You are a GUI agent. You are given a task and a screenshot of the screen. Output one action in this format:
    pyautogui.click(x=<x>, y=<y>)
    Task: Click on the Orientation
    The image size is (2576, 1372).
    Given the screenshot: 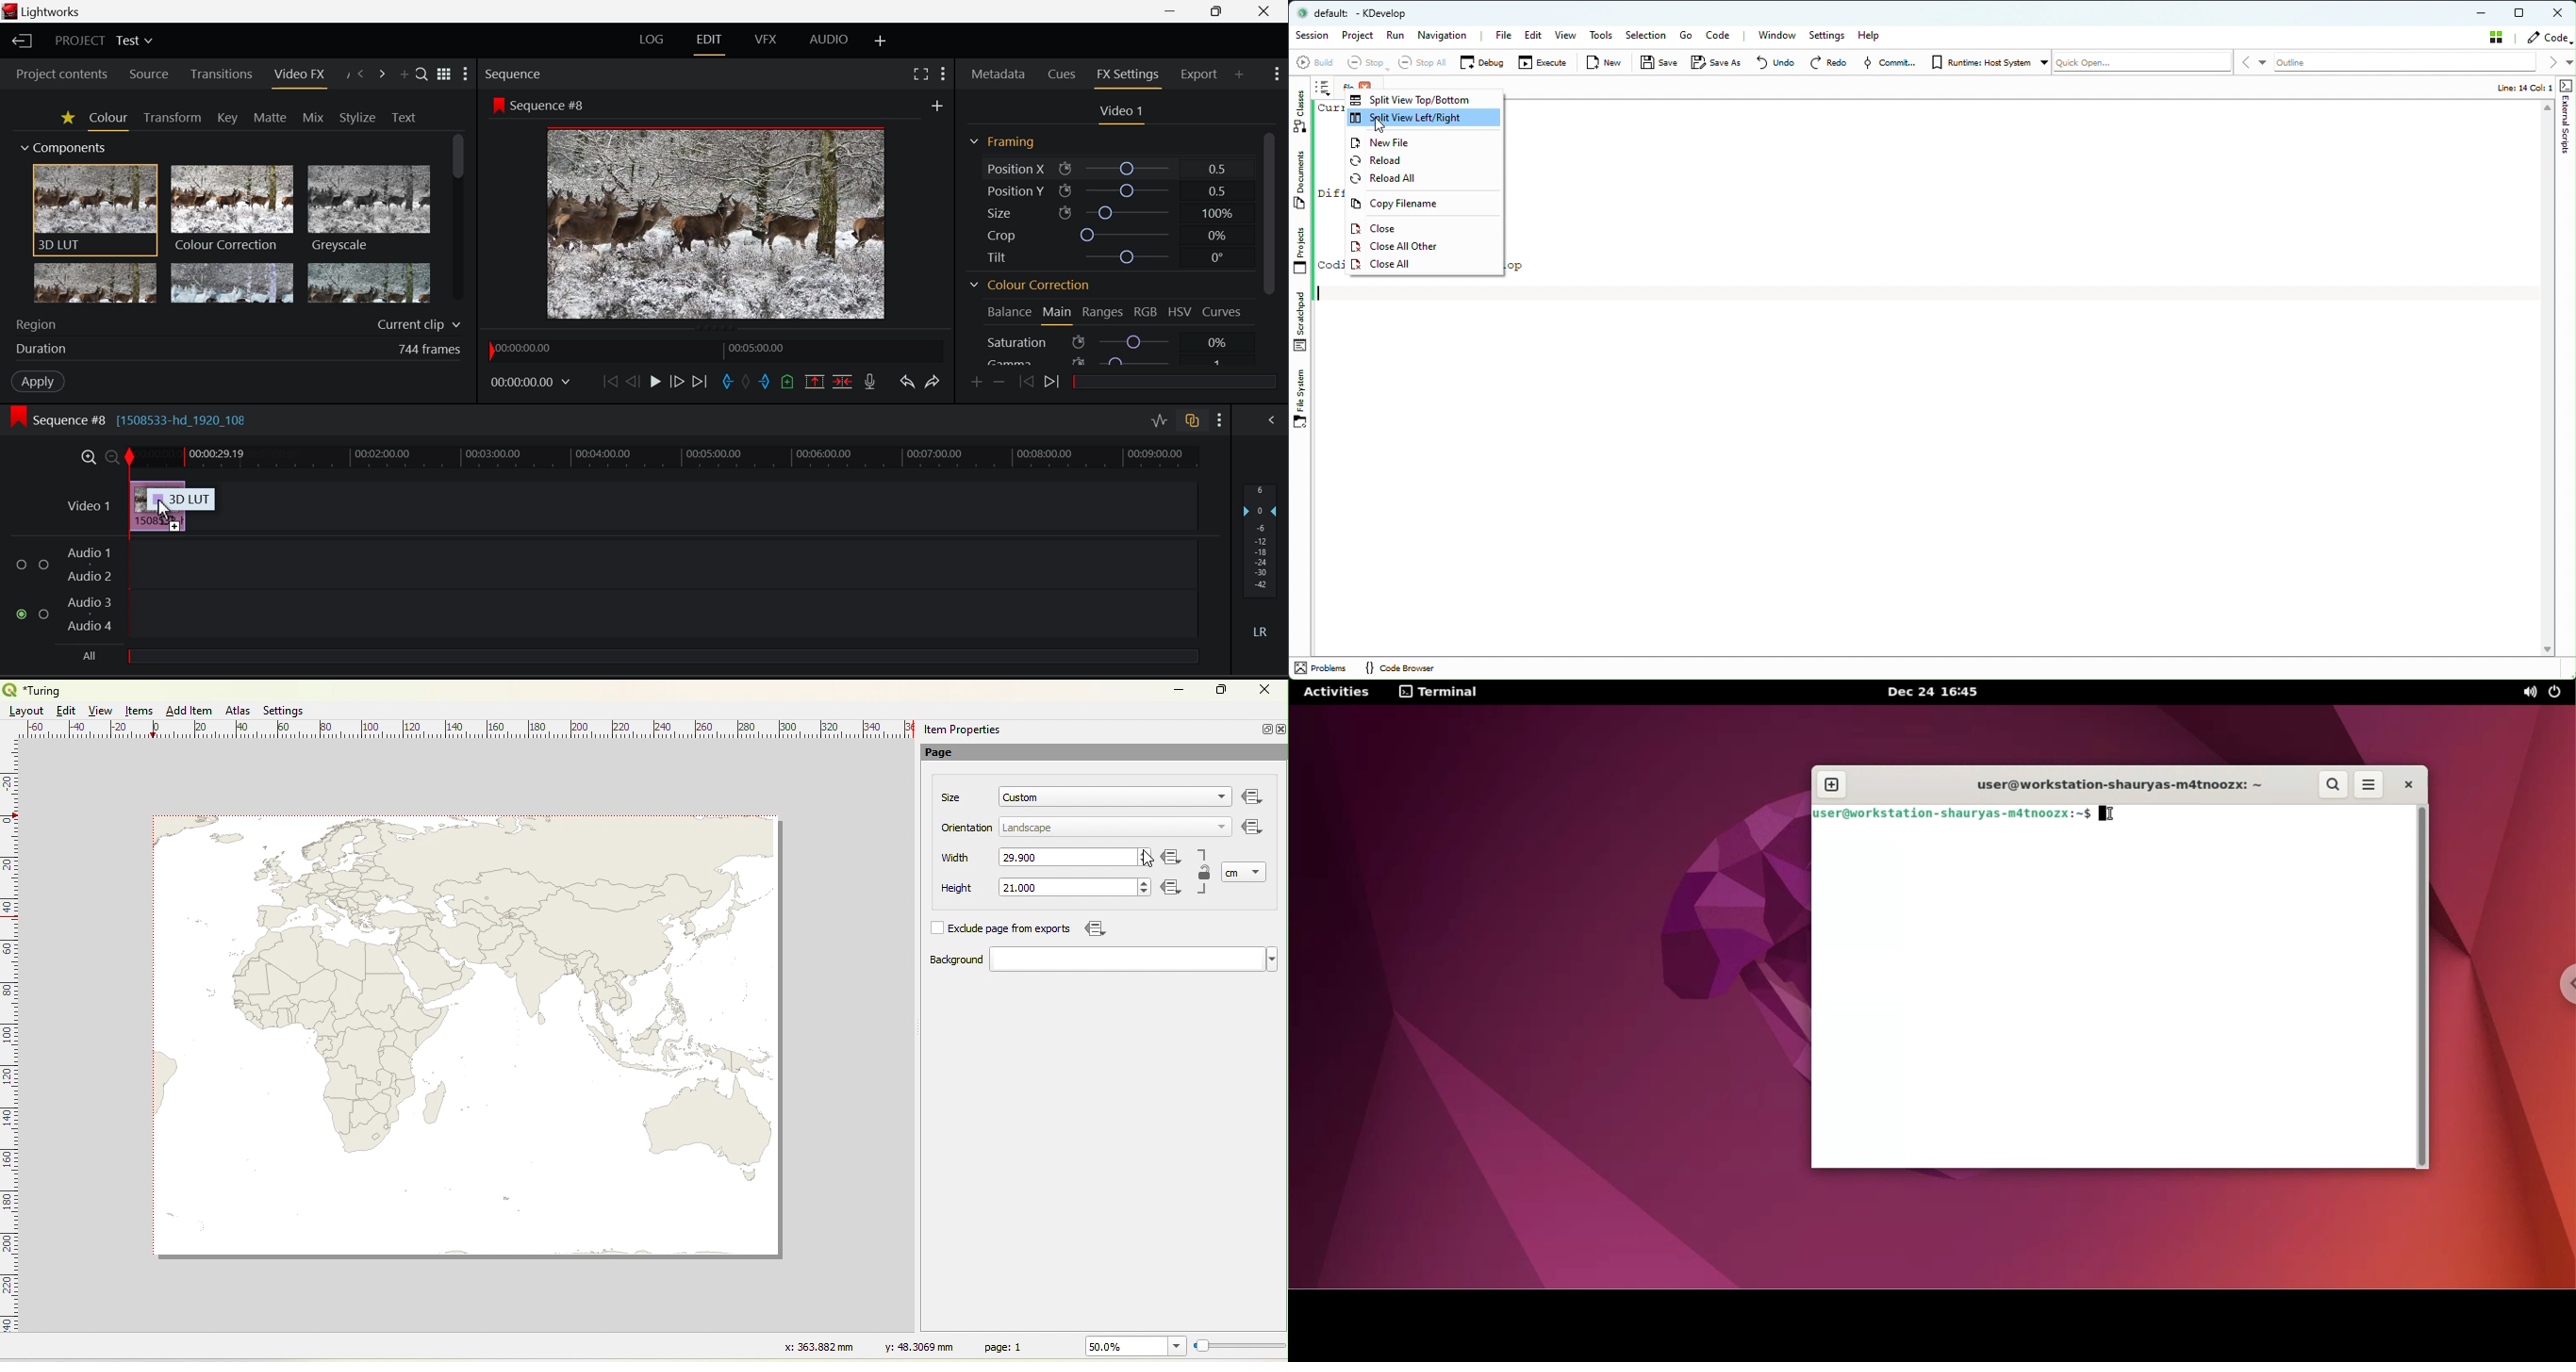 What is the action you would take?
    pyautogui.click(x=968, y=828)
    